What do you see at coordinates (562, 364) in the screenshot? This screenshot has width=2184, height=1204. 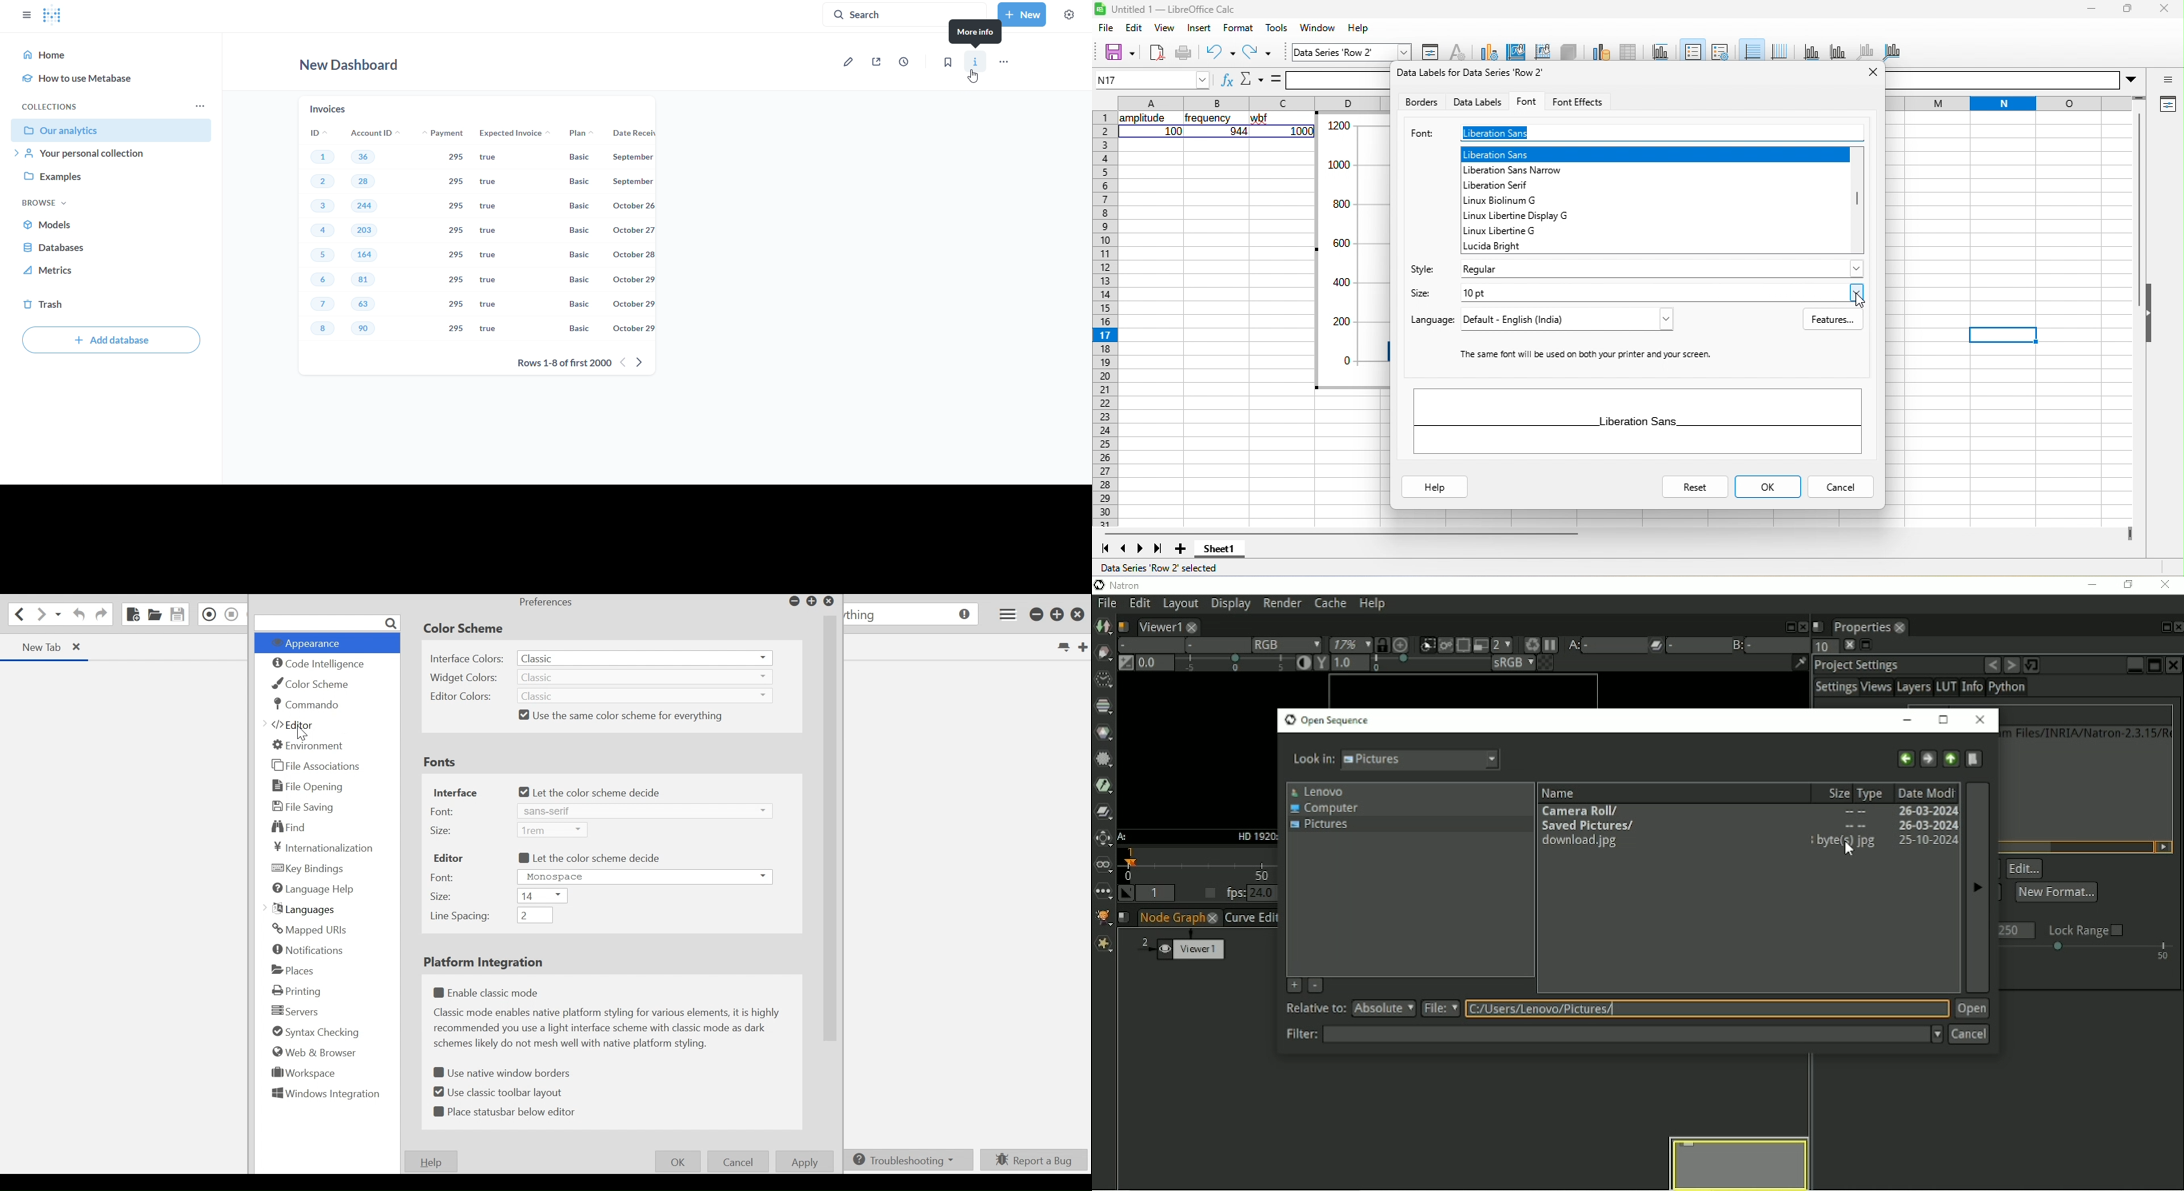 I see `rows 1-8 of first 2000` at bounding box center [562, 364].